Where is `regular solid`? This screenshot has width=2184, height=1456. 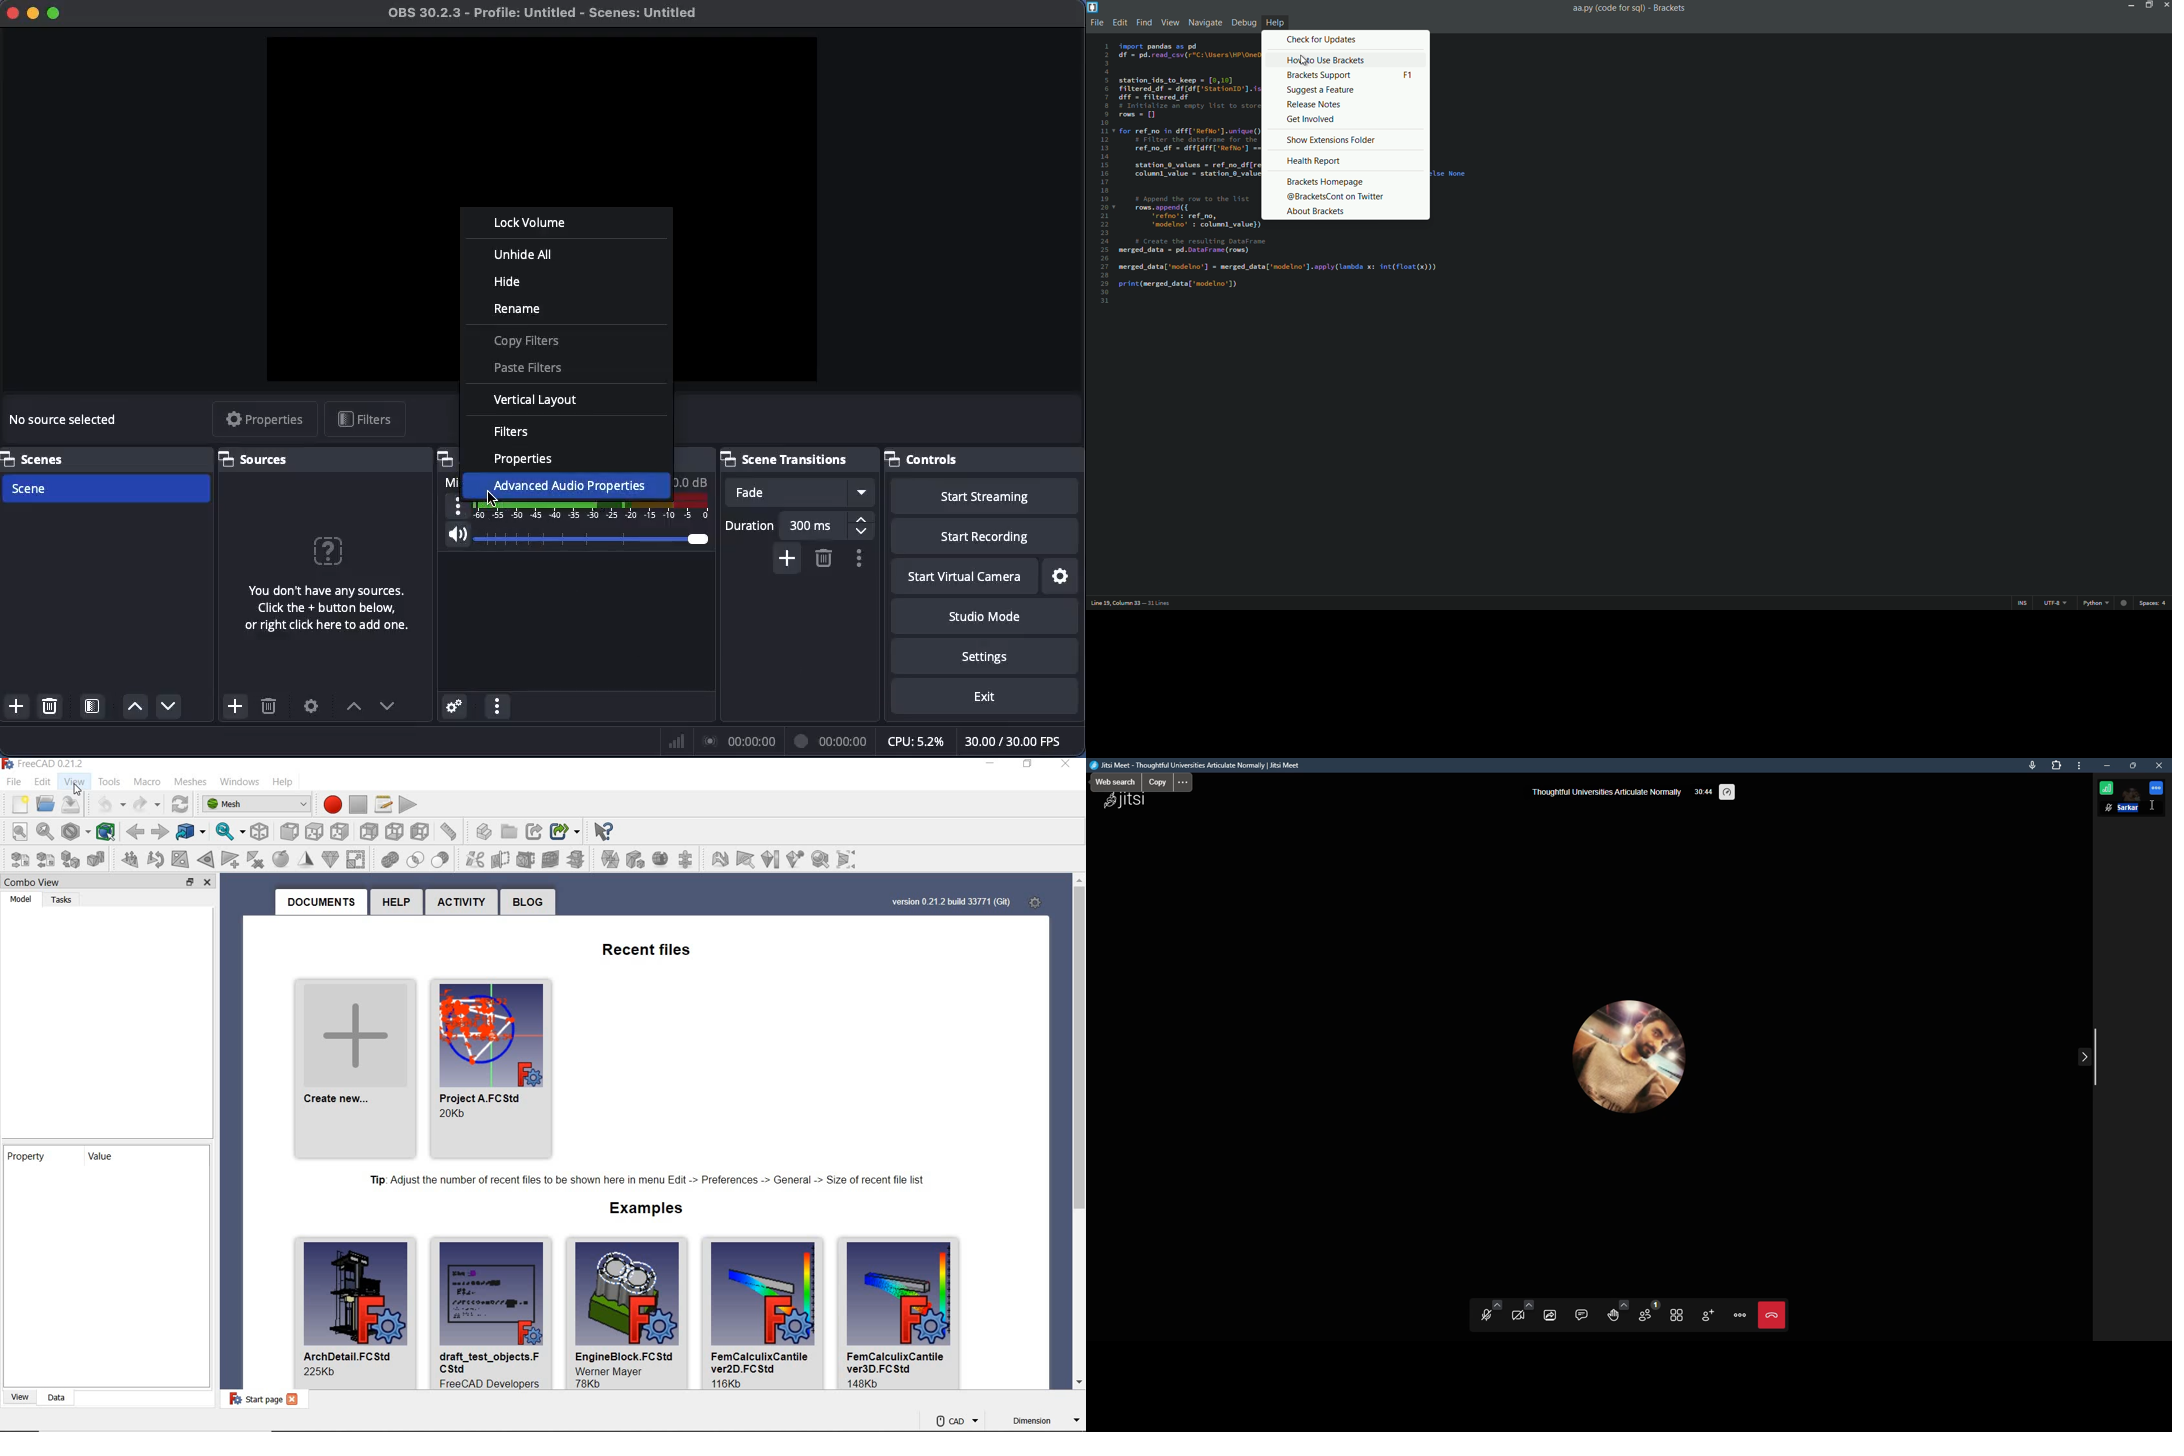 regular solid is located at coordinates (93, 858).